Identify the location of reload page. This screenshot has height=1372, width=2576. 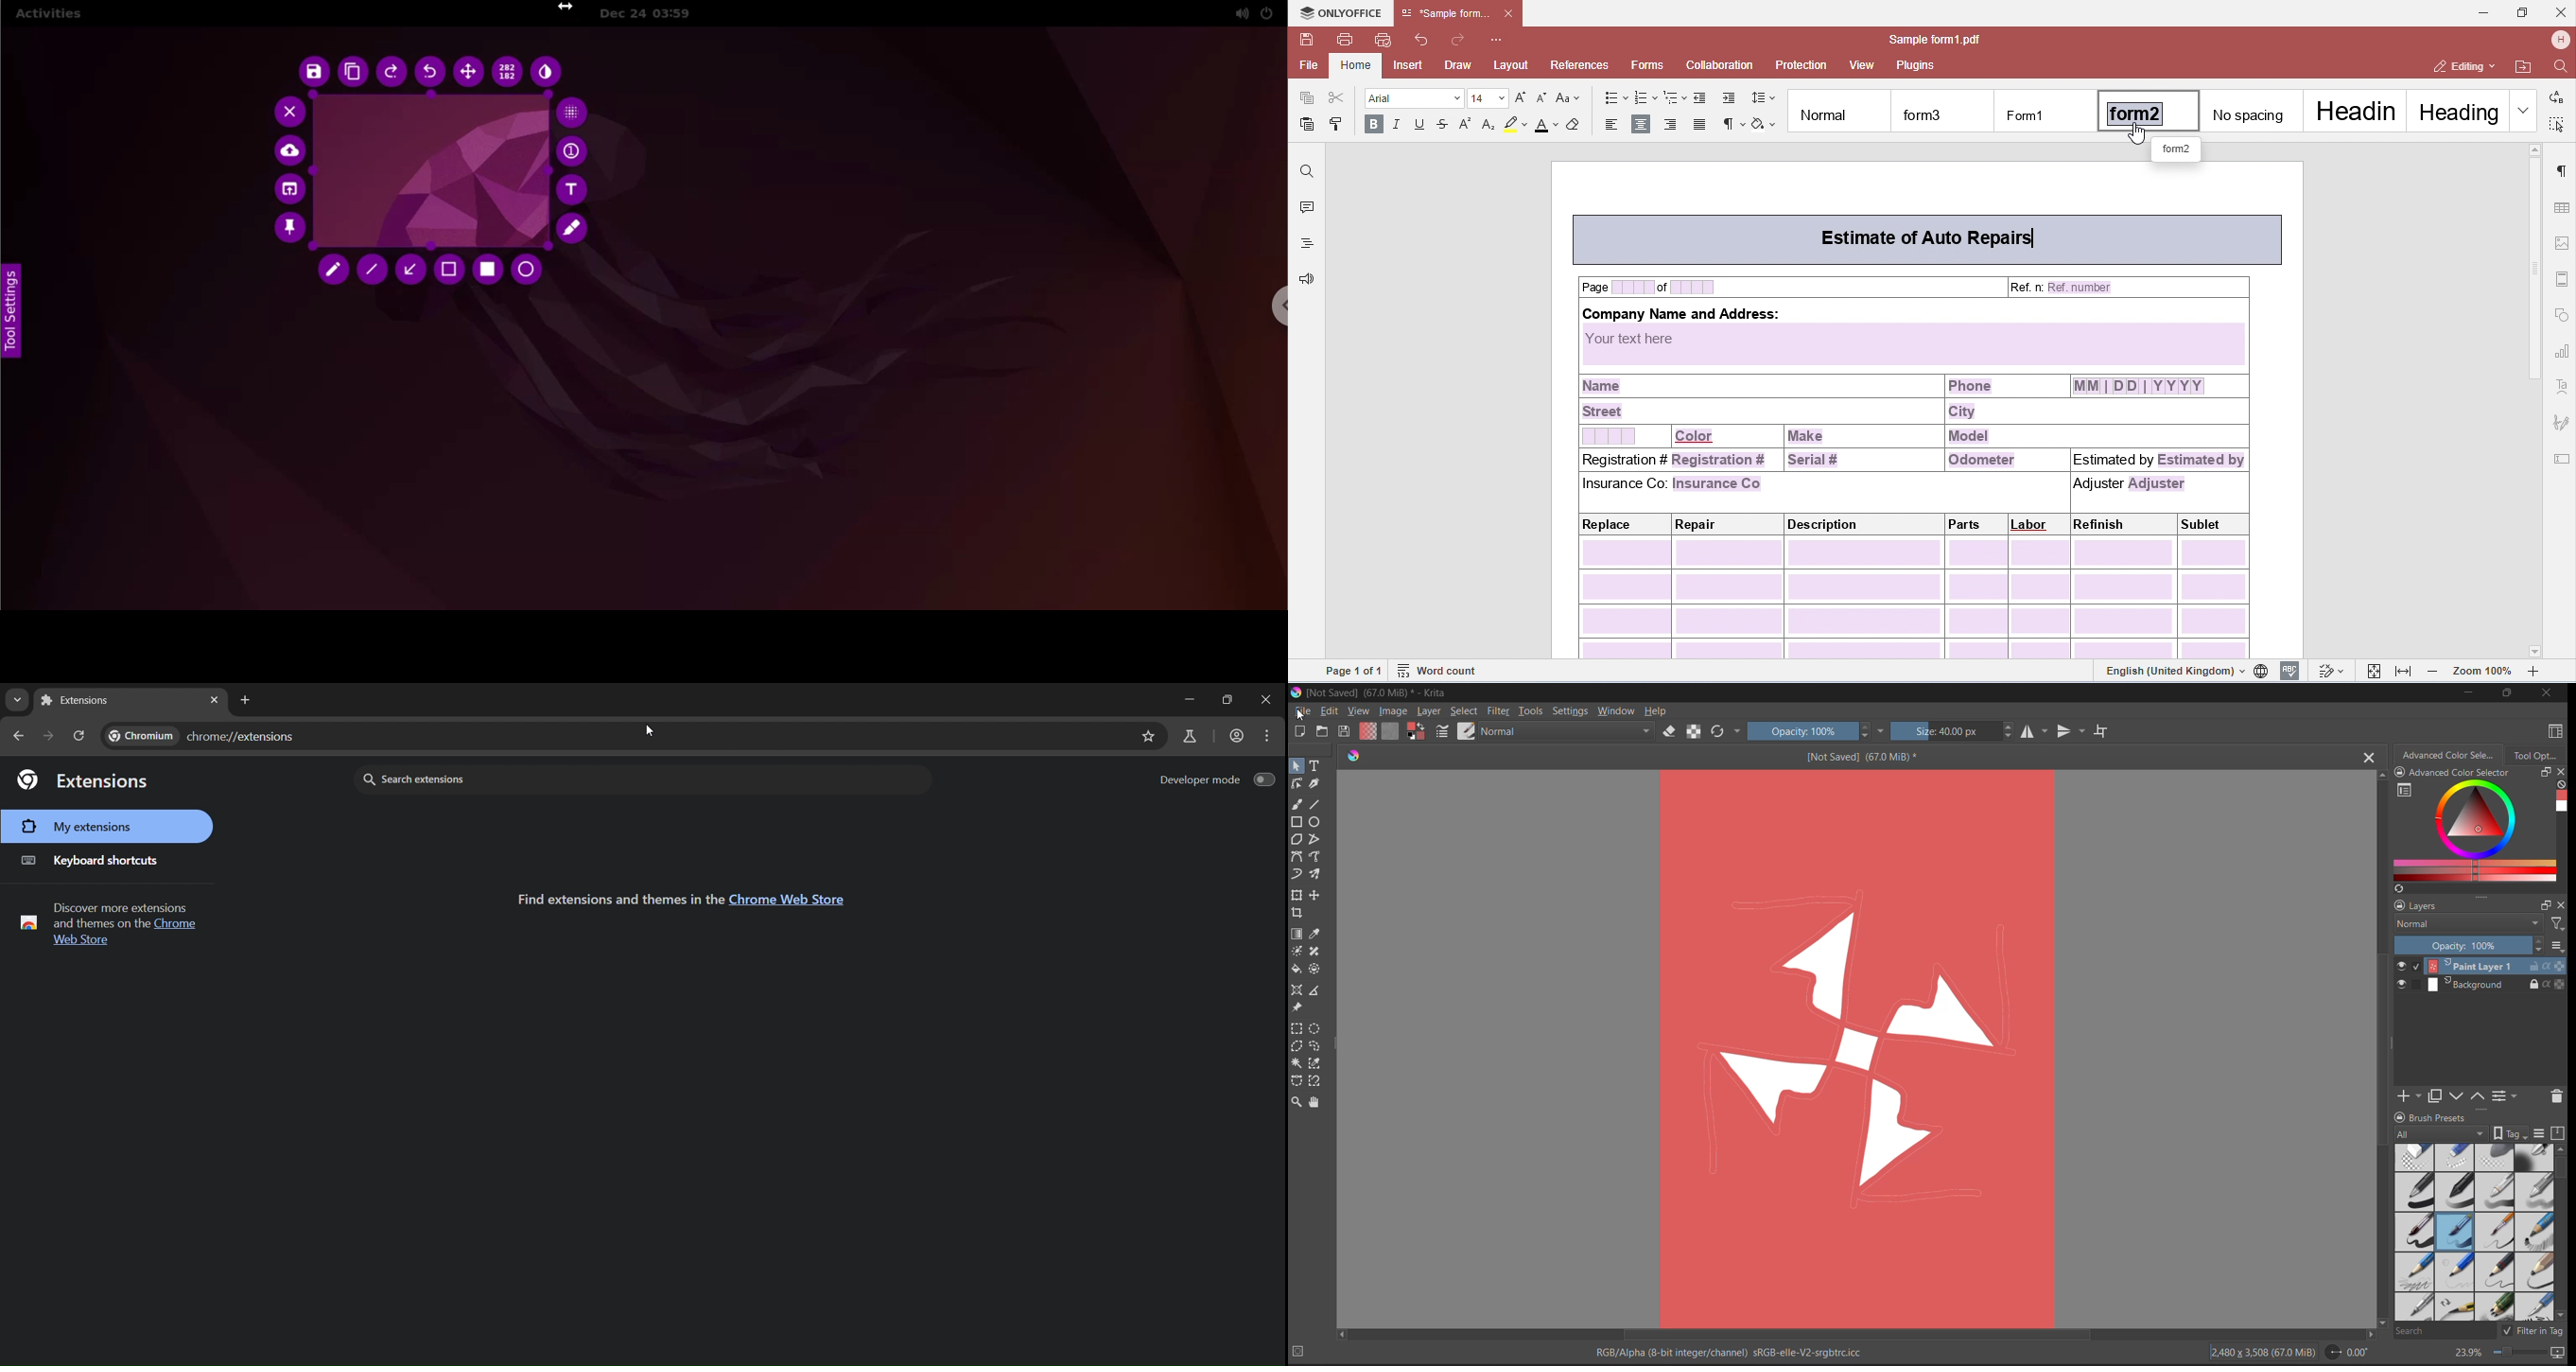
(80, 735).